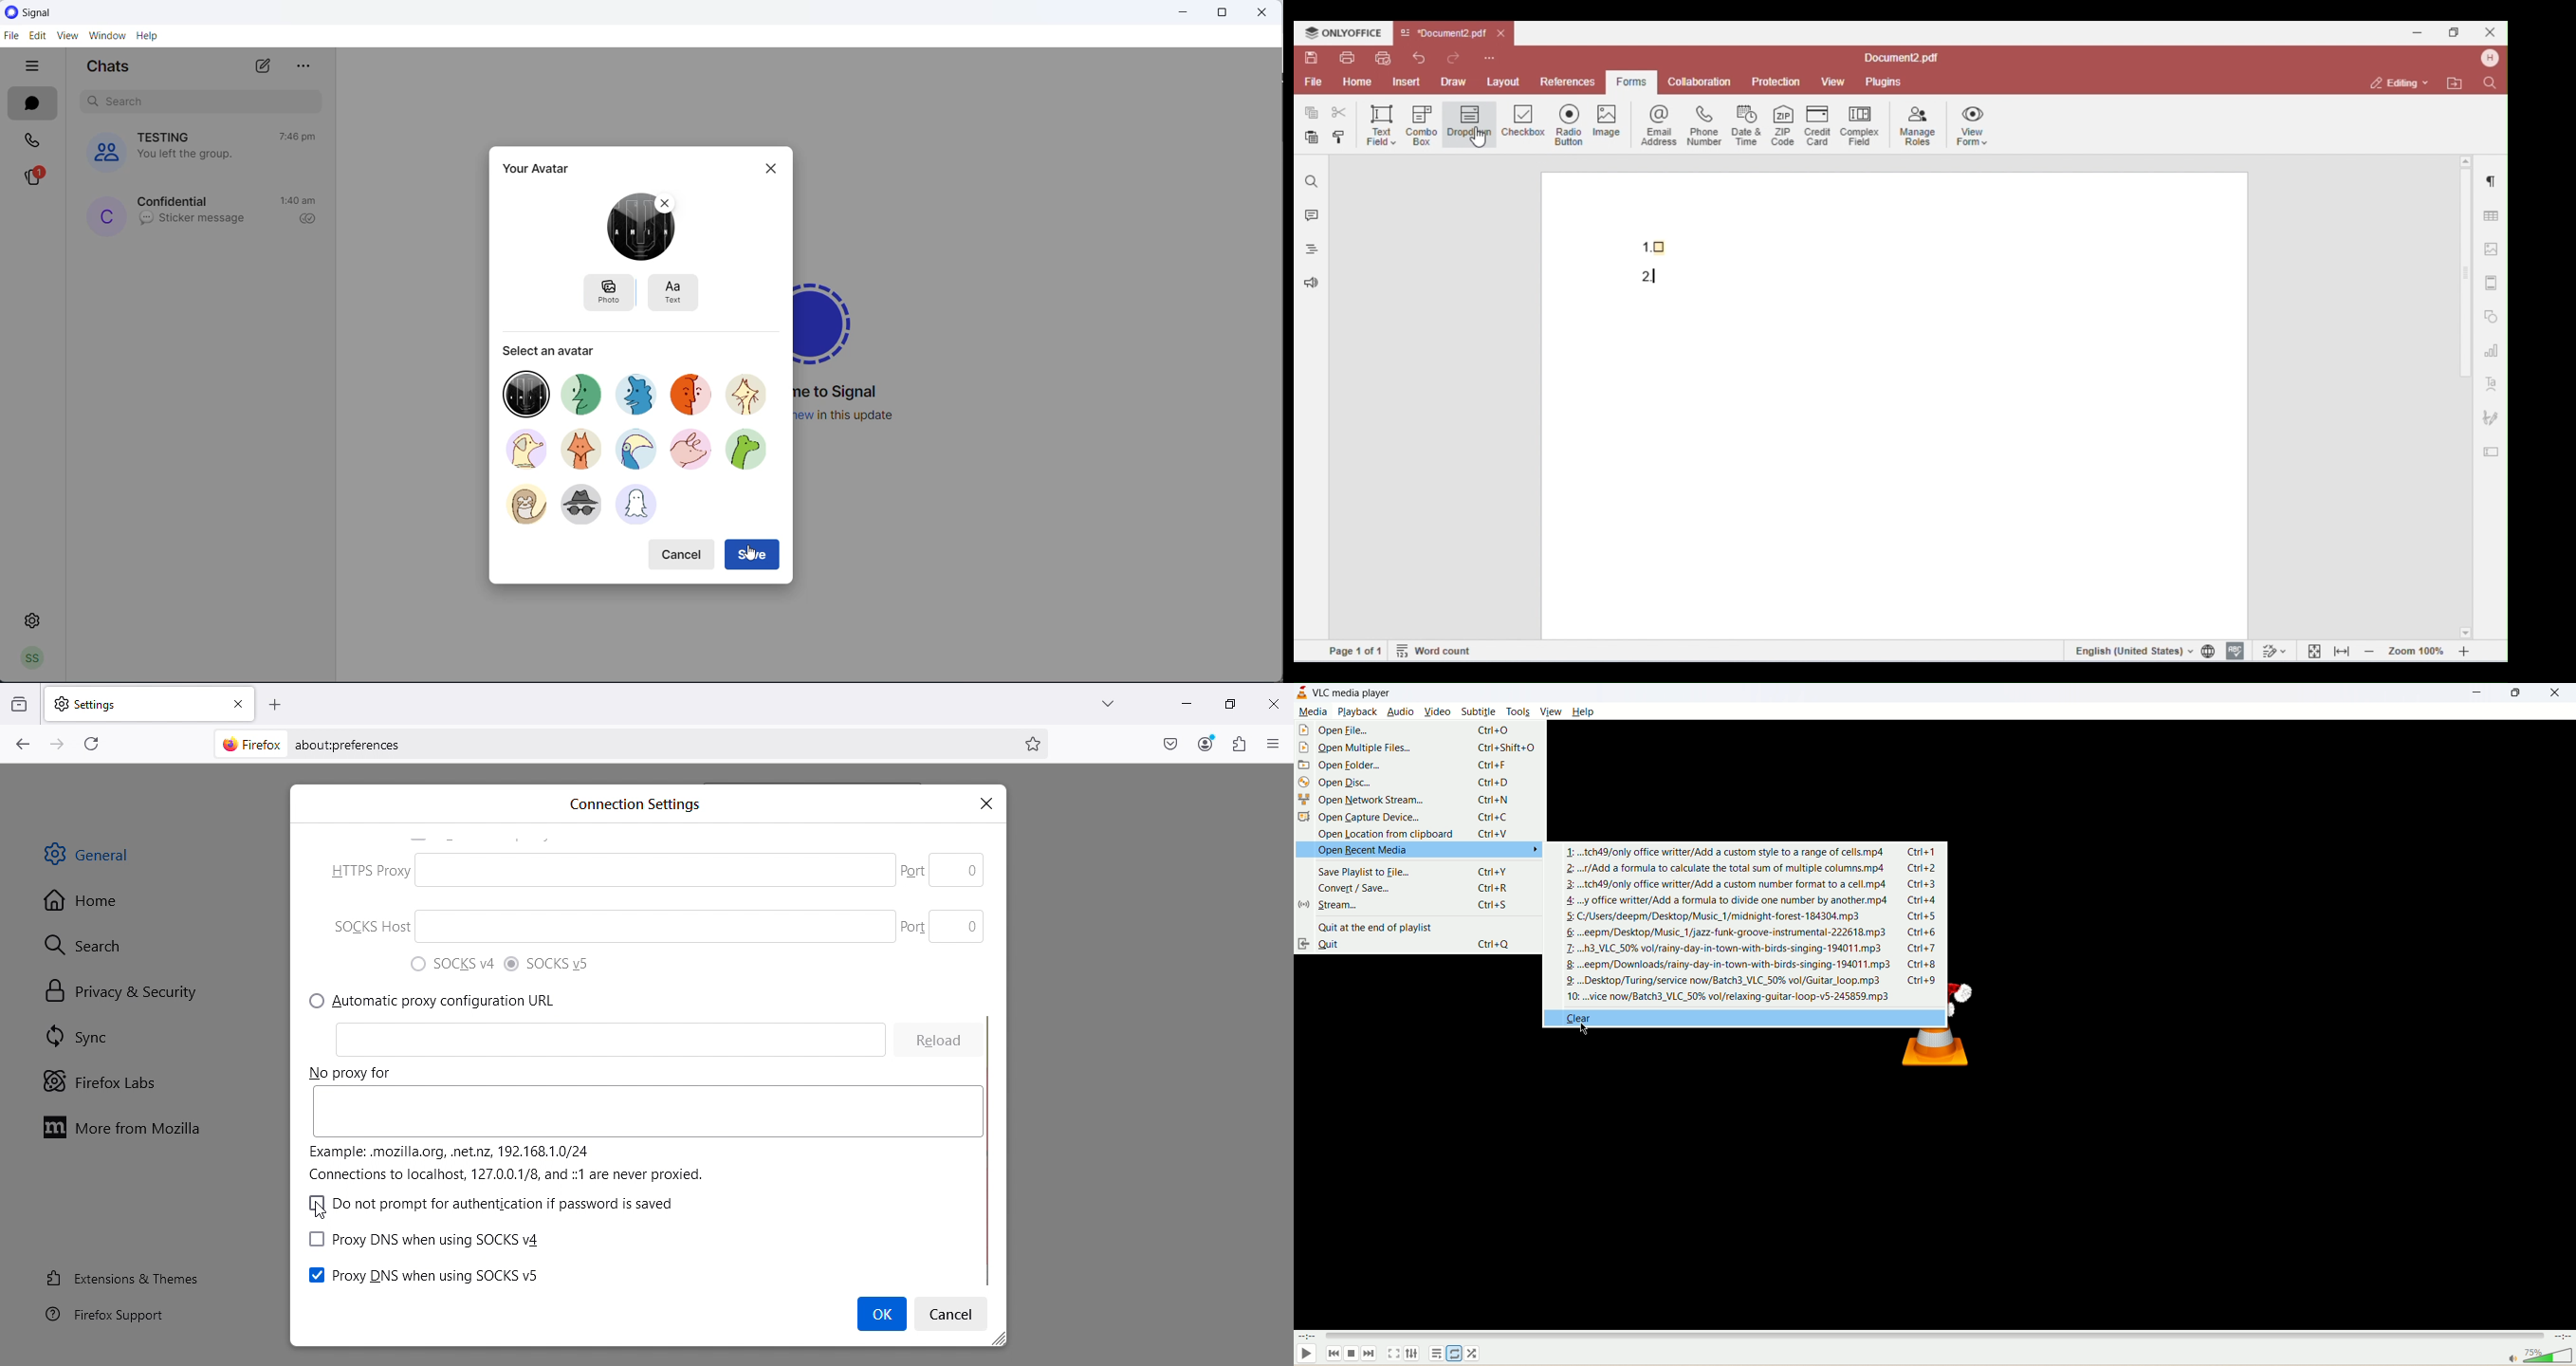 This screenshot has width=2576, height=1372. I want to click on cursor, so click(1581, 1031).